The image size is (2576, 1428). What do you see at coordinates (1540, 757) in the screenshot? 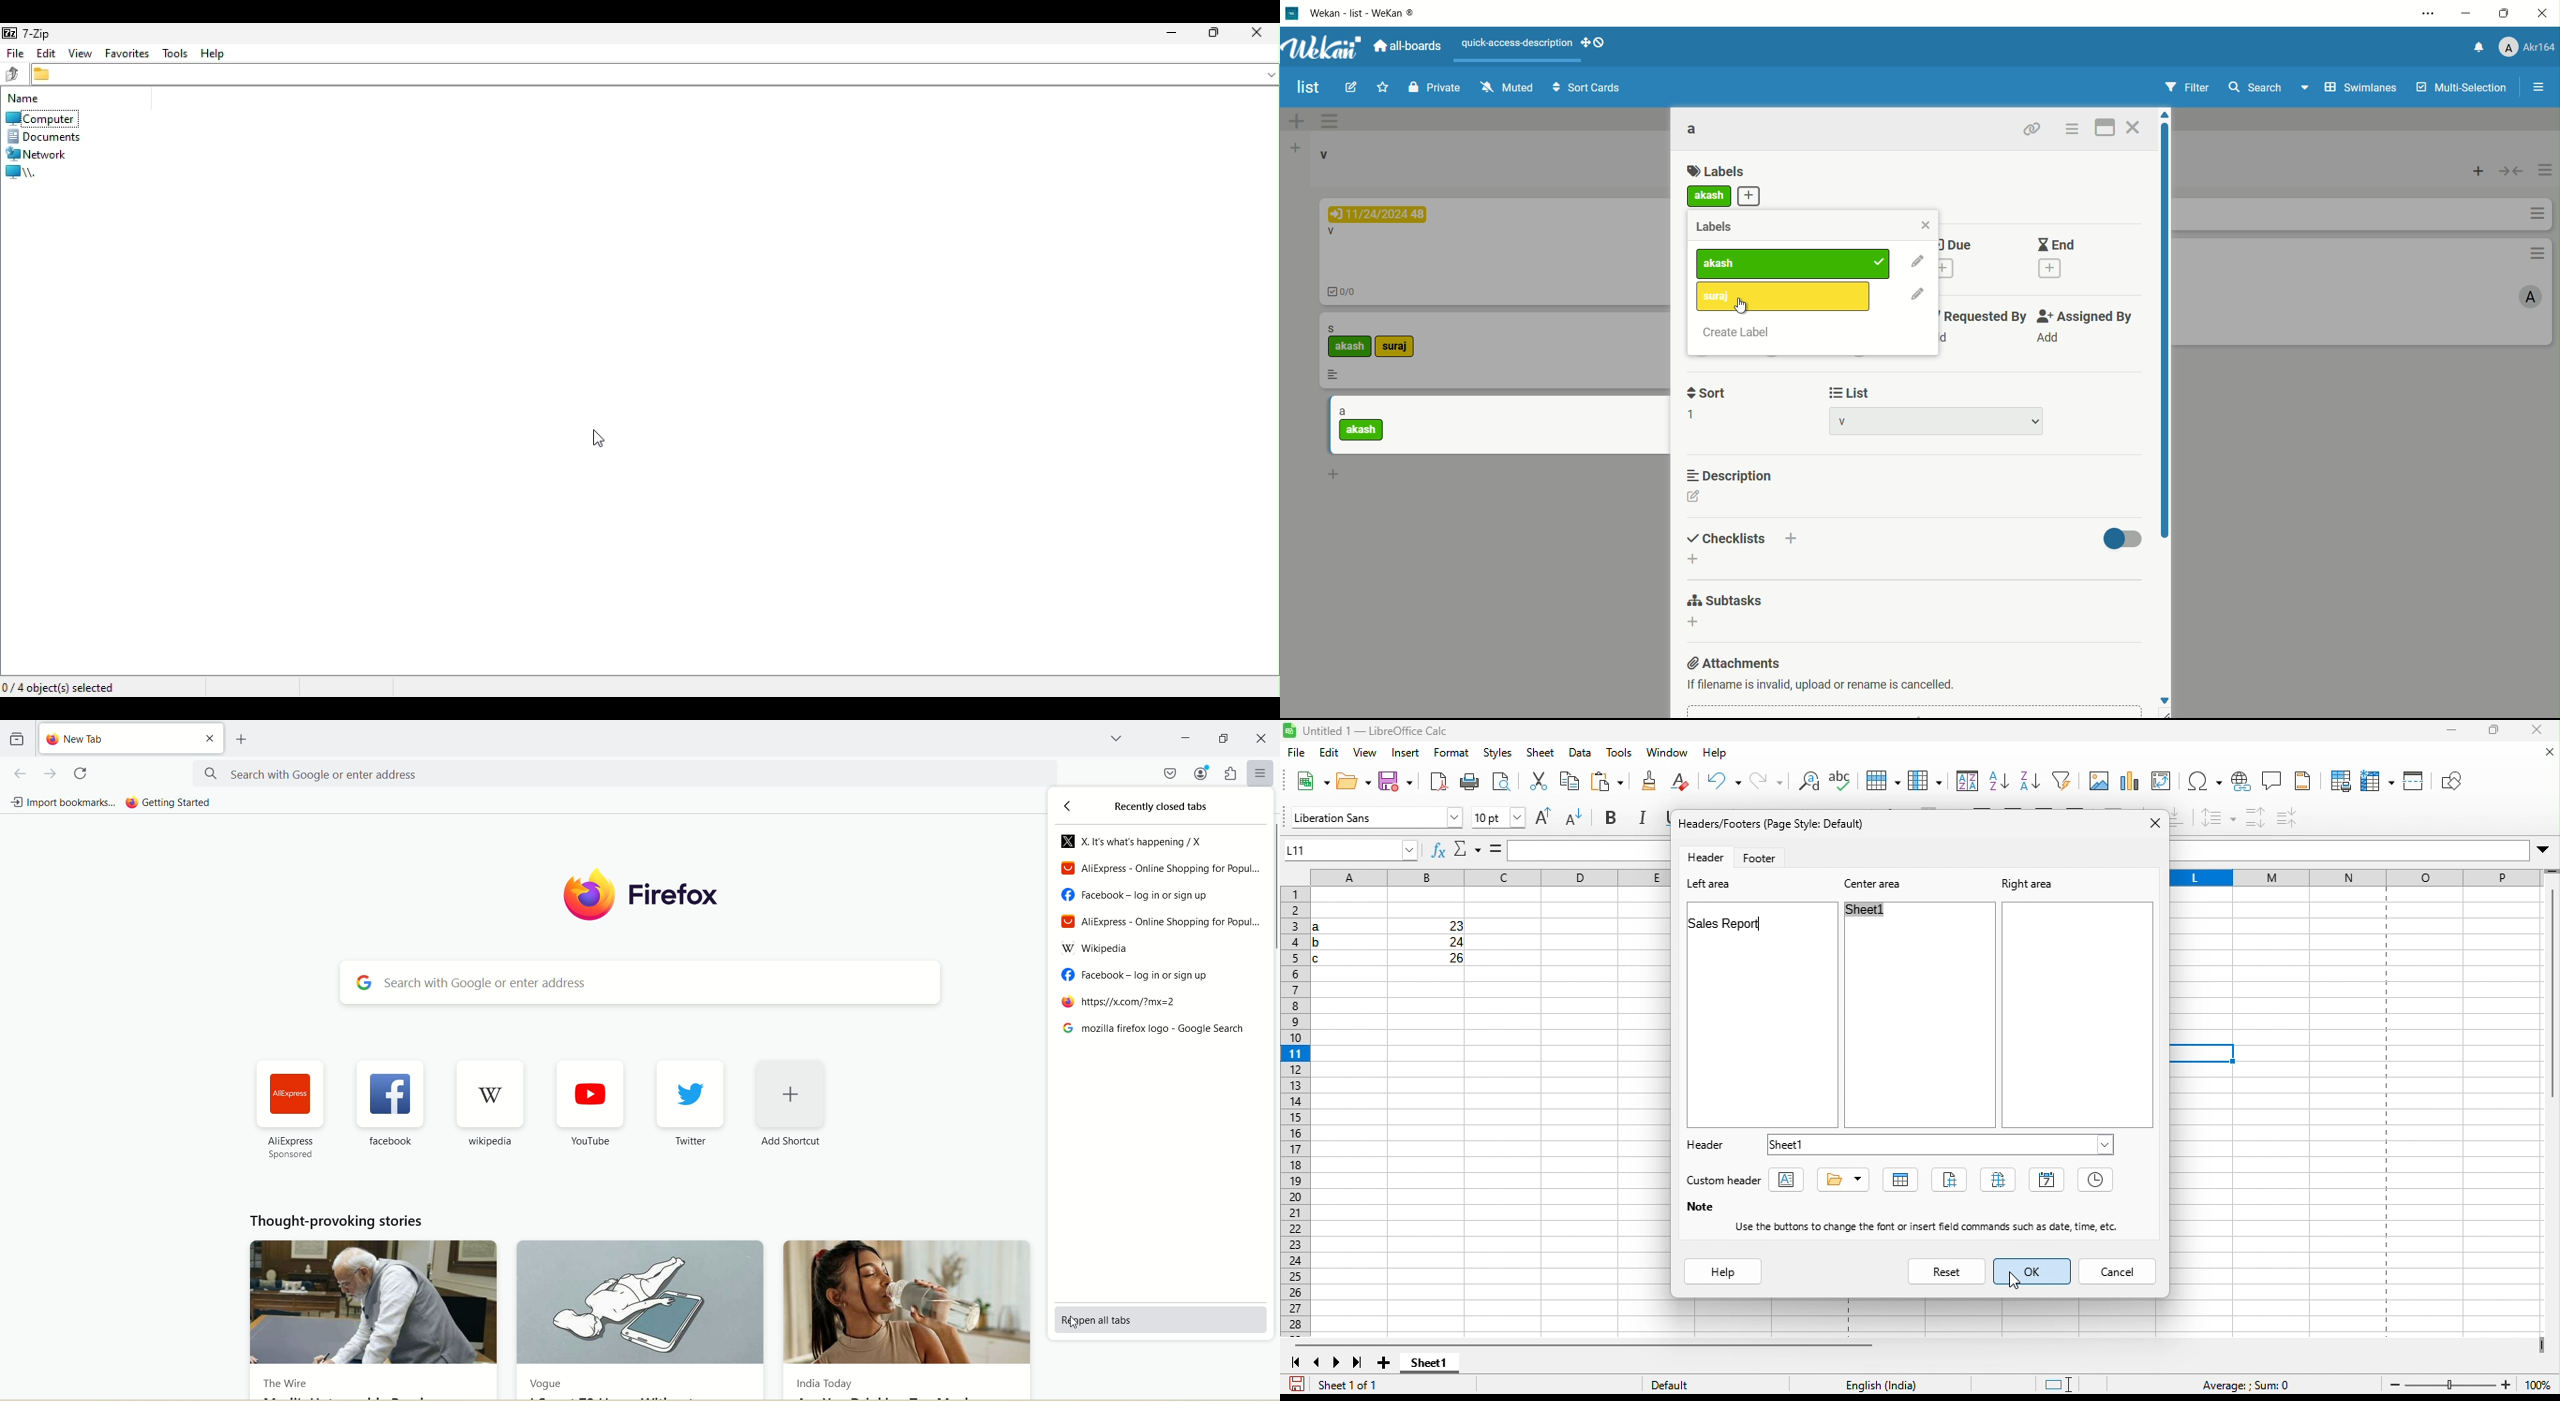
I see `sheet` at bounding box center [1540, 757].